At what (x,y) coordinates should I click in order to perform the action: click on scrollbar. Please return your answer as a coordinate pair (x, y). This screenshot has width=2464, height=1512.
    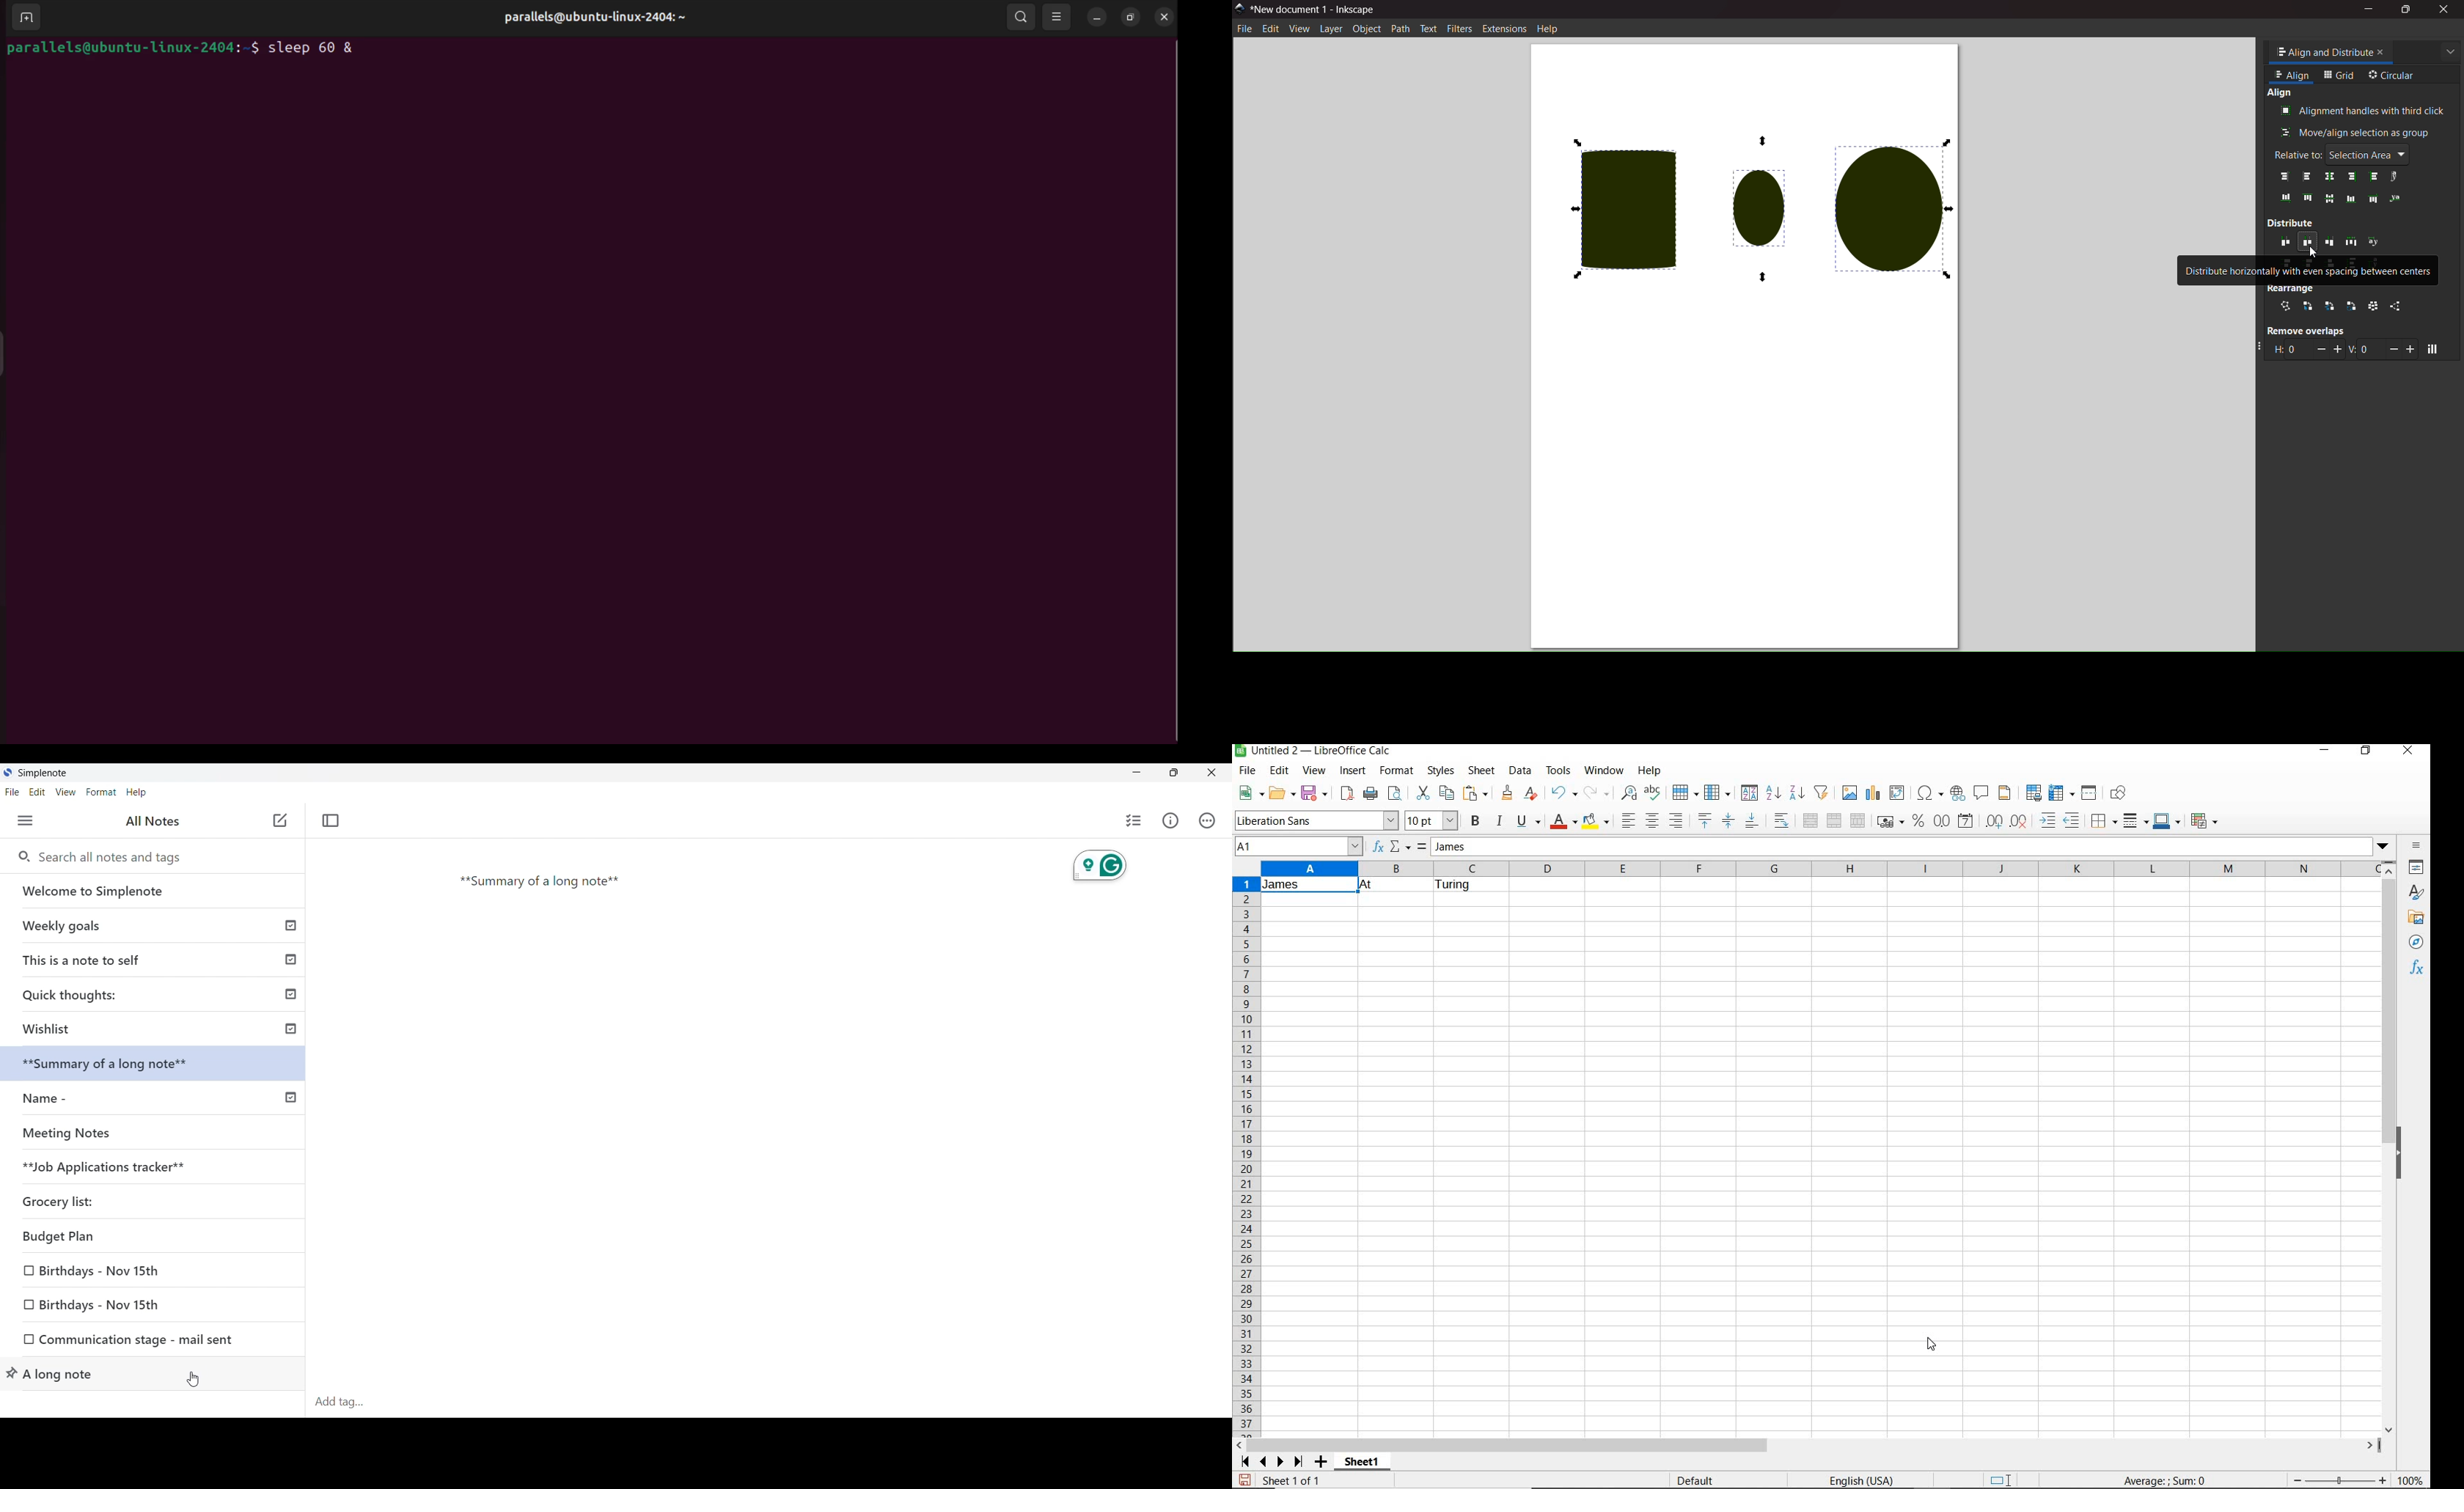
    Looking at the image, I should click on (1809, 1446).